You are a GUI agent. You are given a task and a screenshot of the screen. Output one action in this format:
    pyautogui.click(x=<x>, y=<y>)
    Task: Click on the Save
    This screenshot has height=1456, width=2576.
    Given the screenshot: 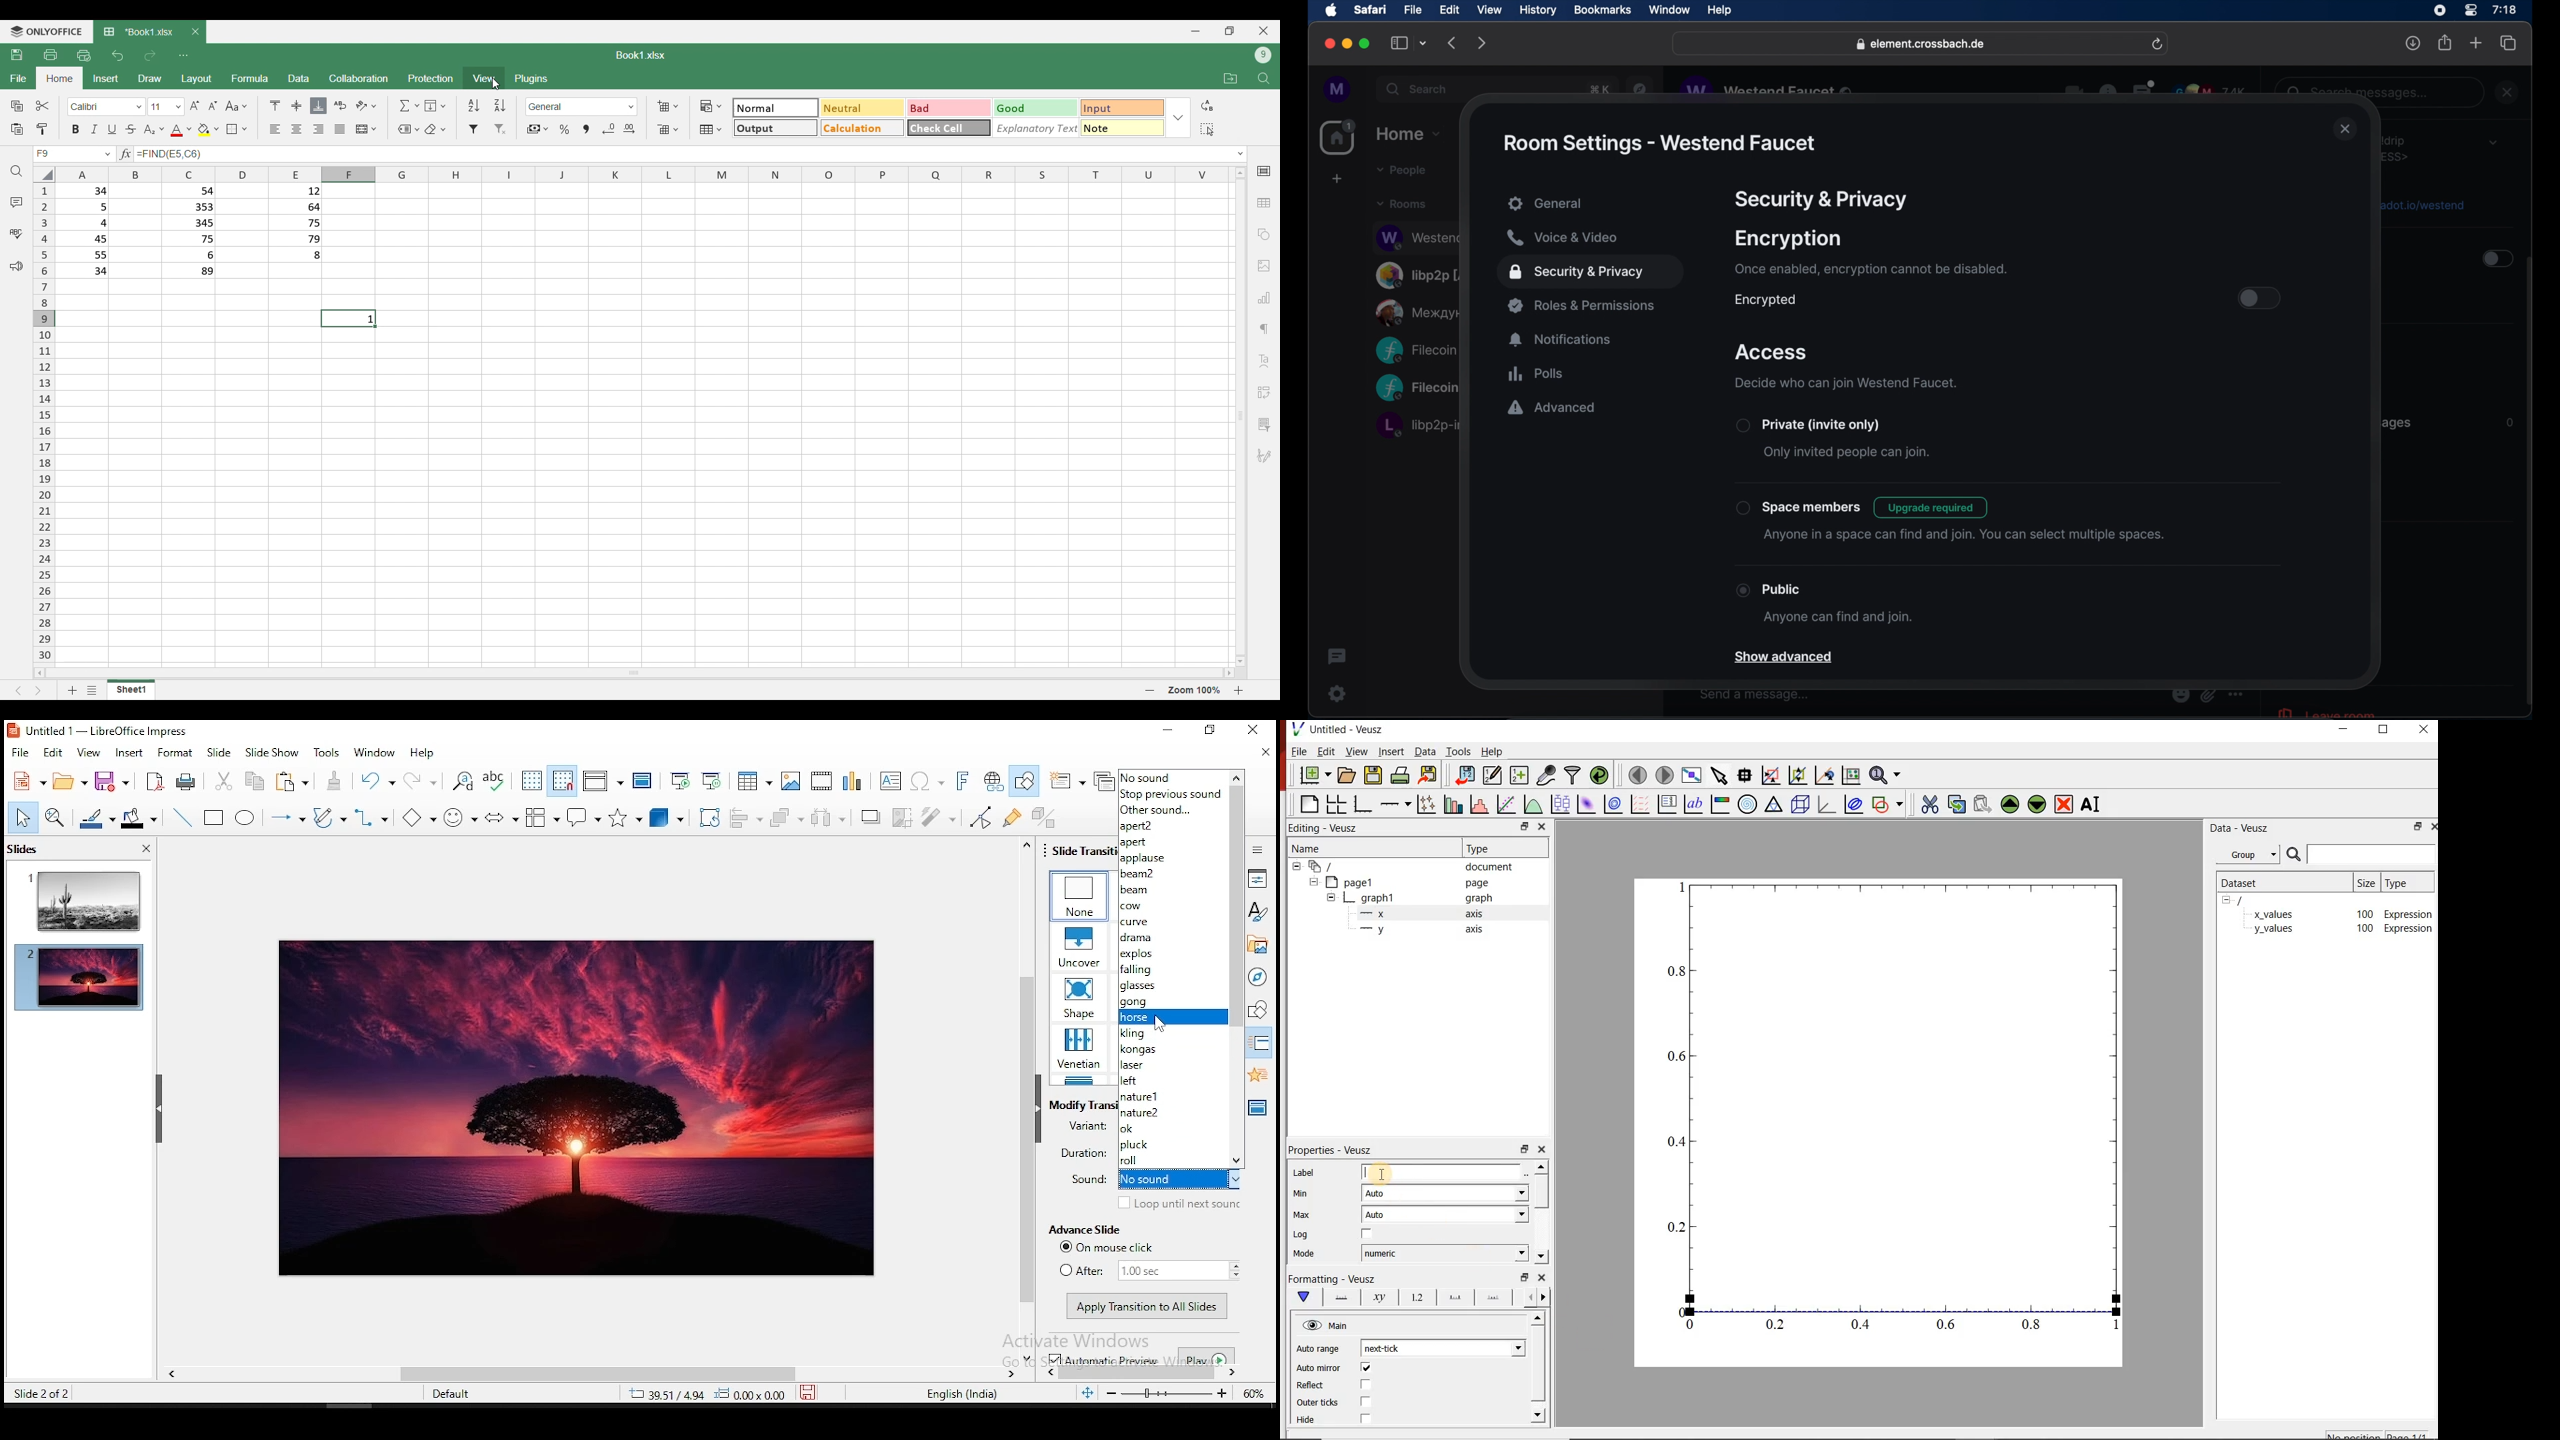 What is the action you would take?
    pyautogui.click(x=17, y=55)
    